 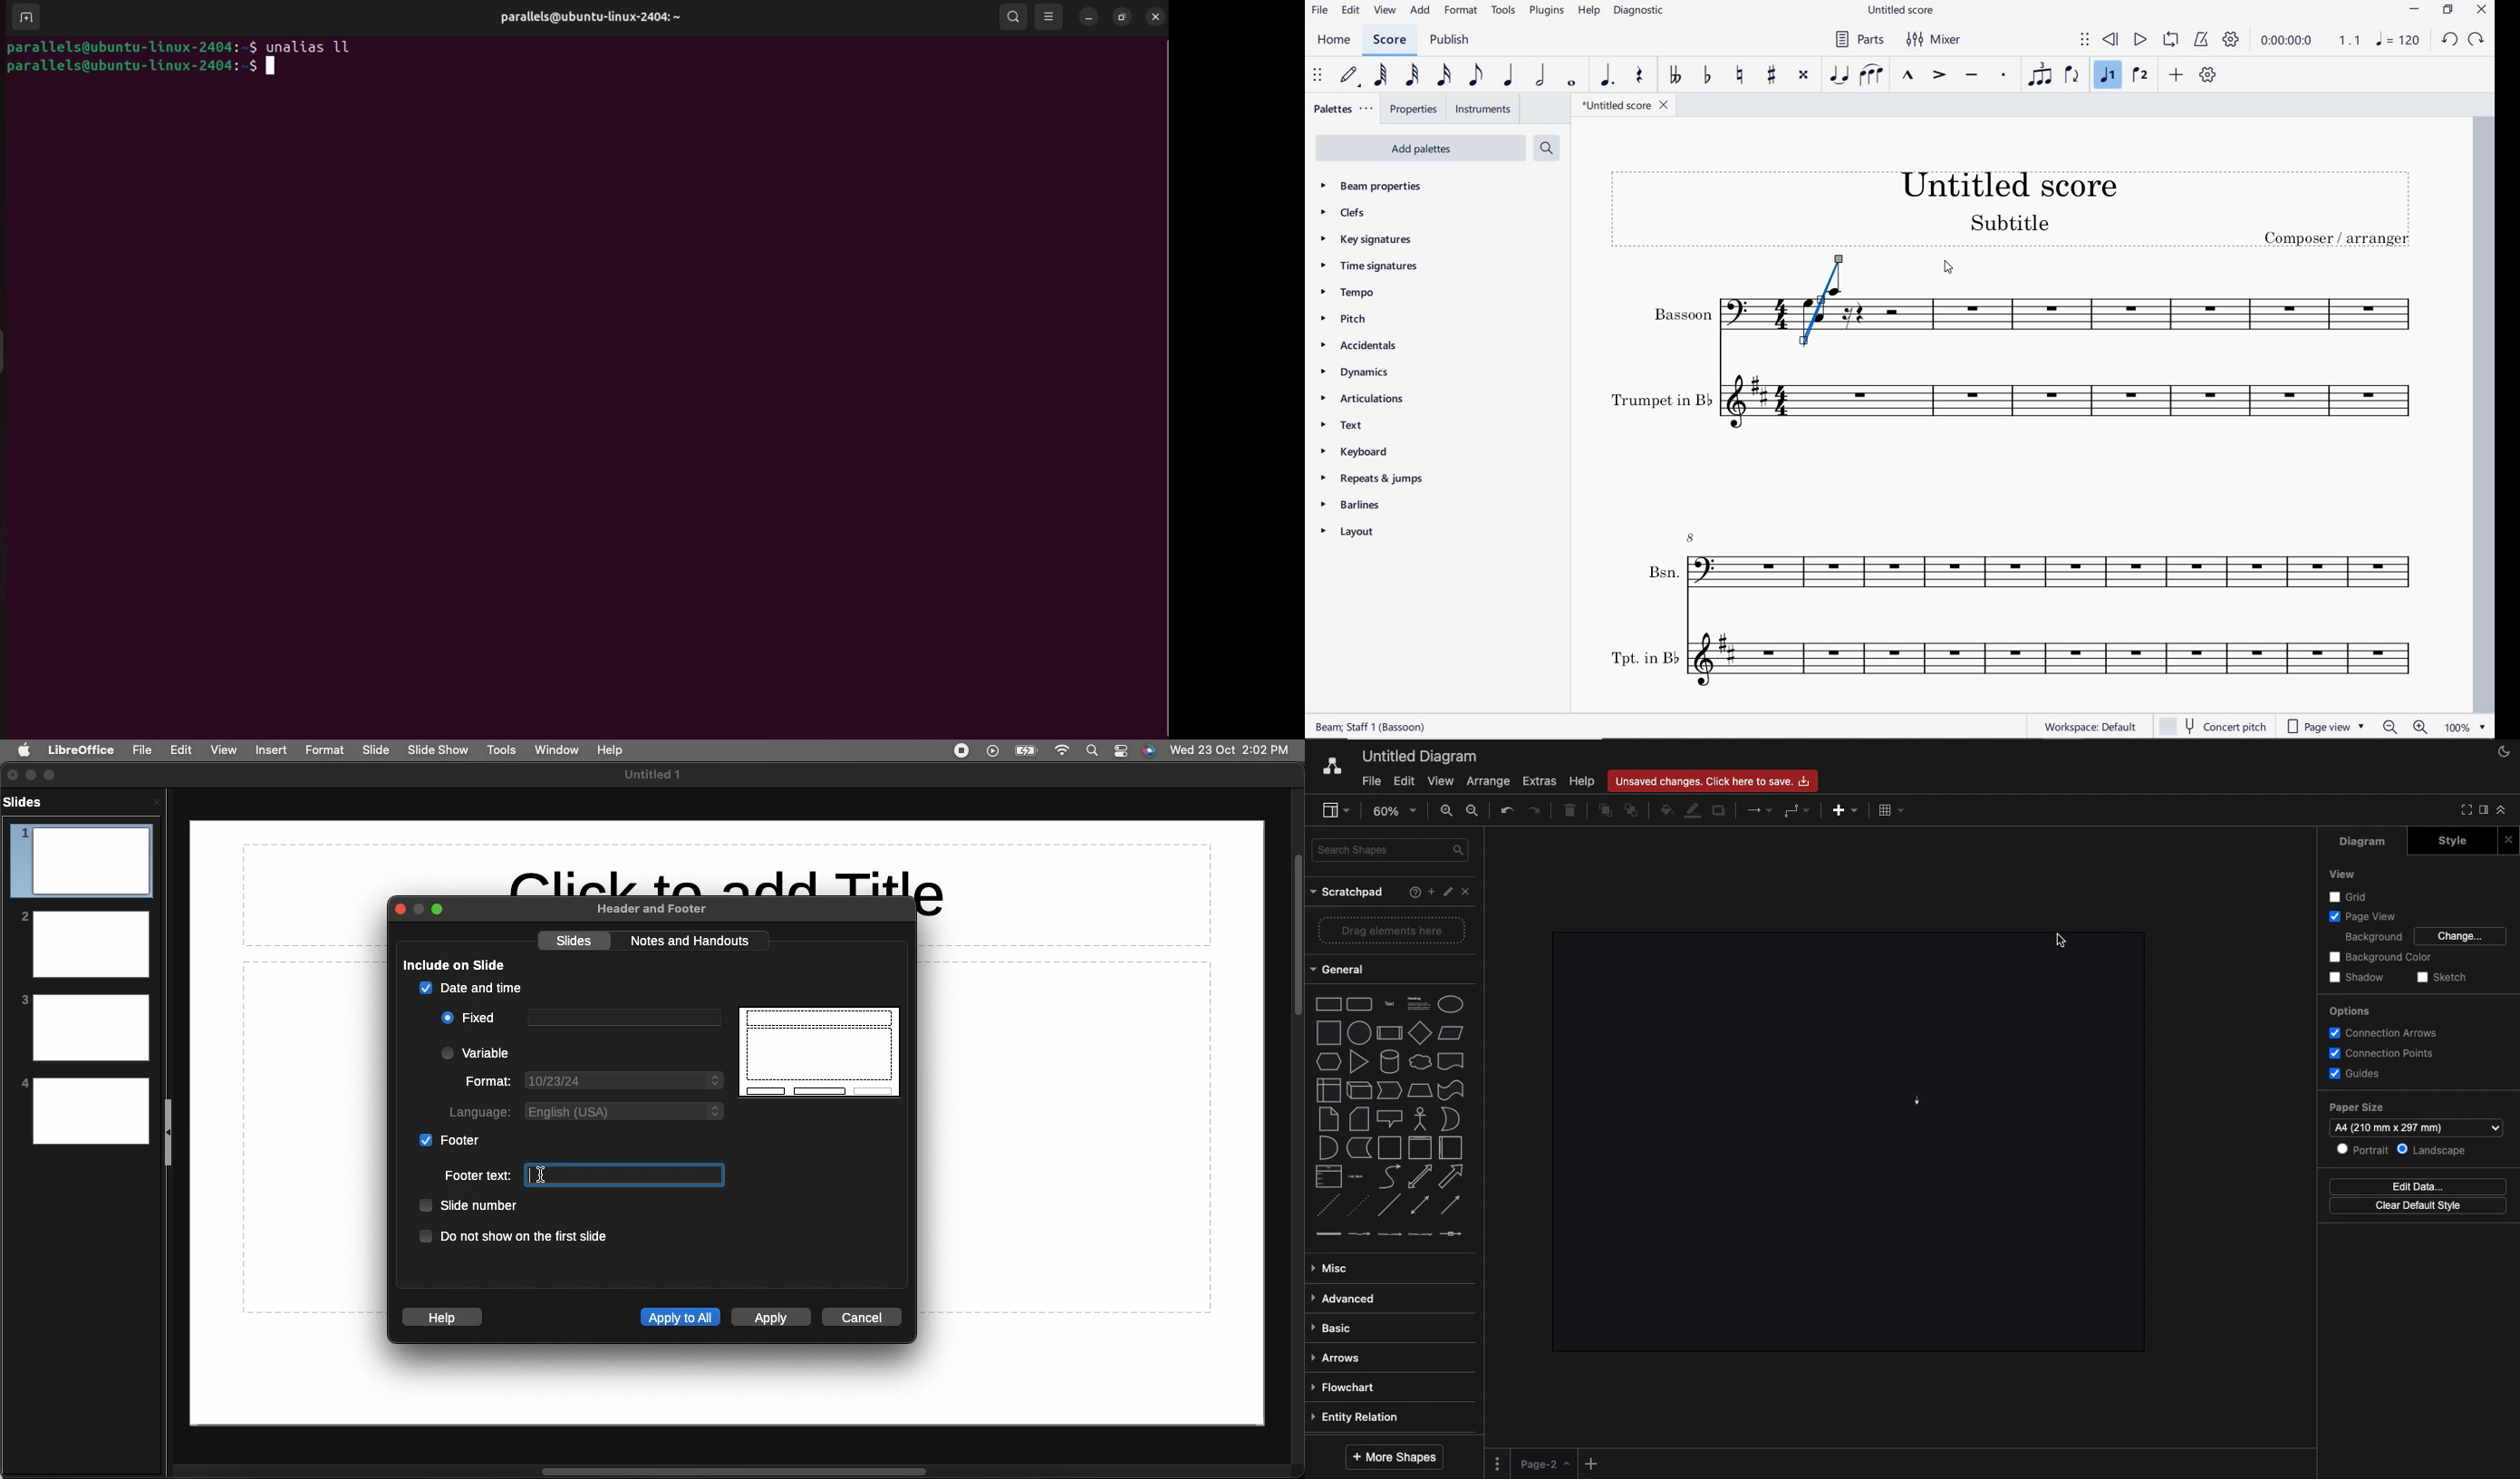 I want to click on dynamics, so click(x=1357, y=370).